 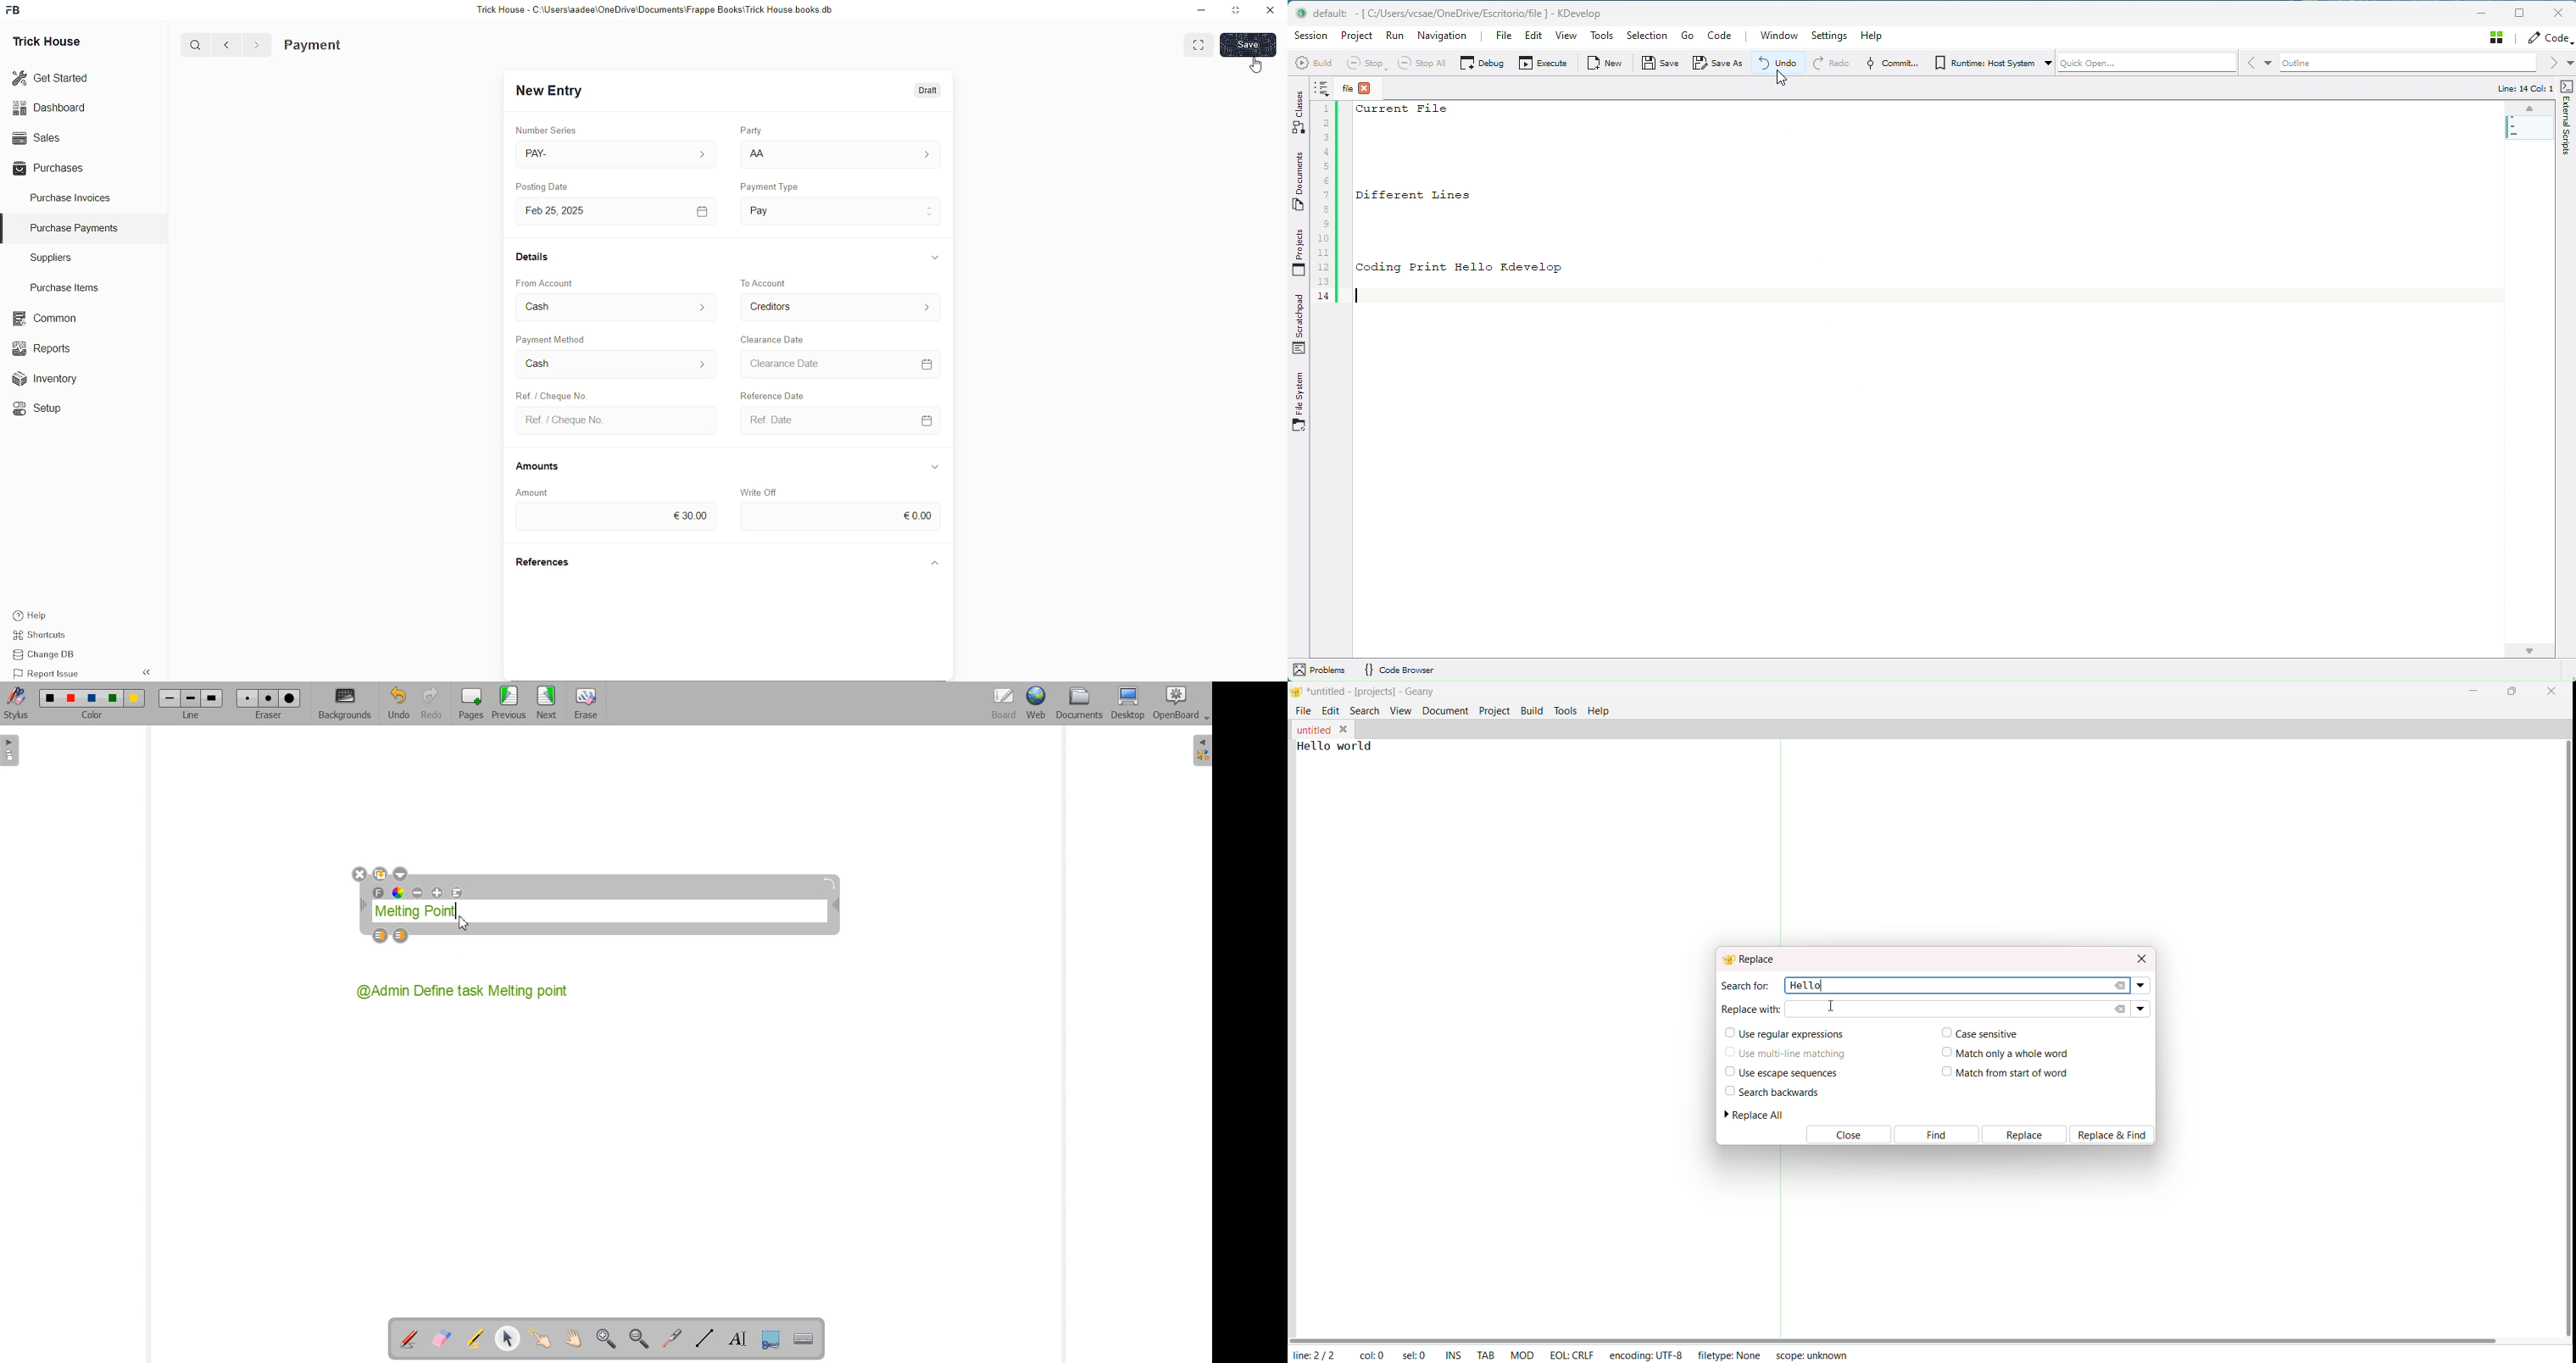 What do you see at coordinates (48, 637) in the screenshot?
I see `Shortcuts` at bounding box center [48, 637].